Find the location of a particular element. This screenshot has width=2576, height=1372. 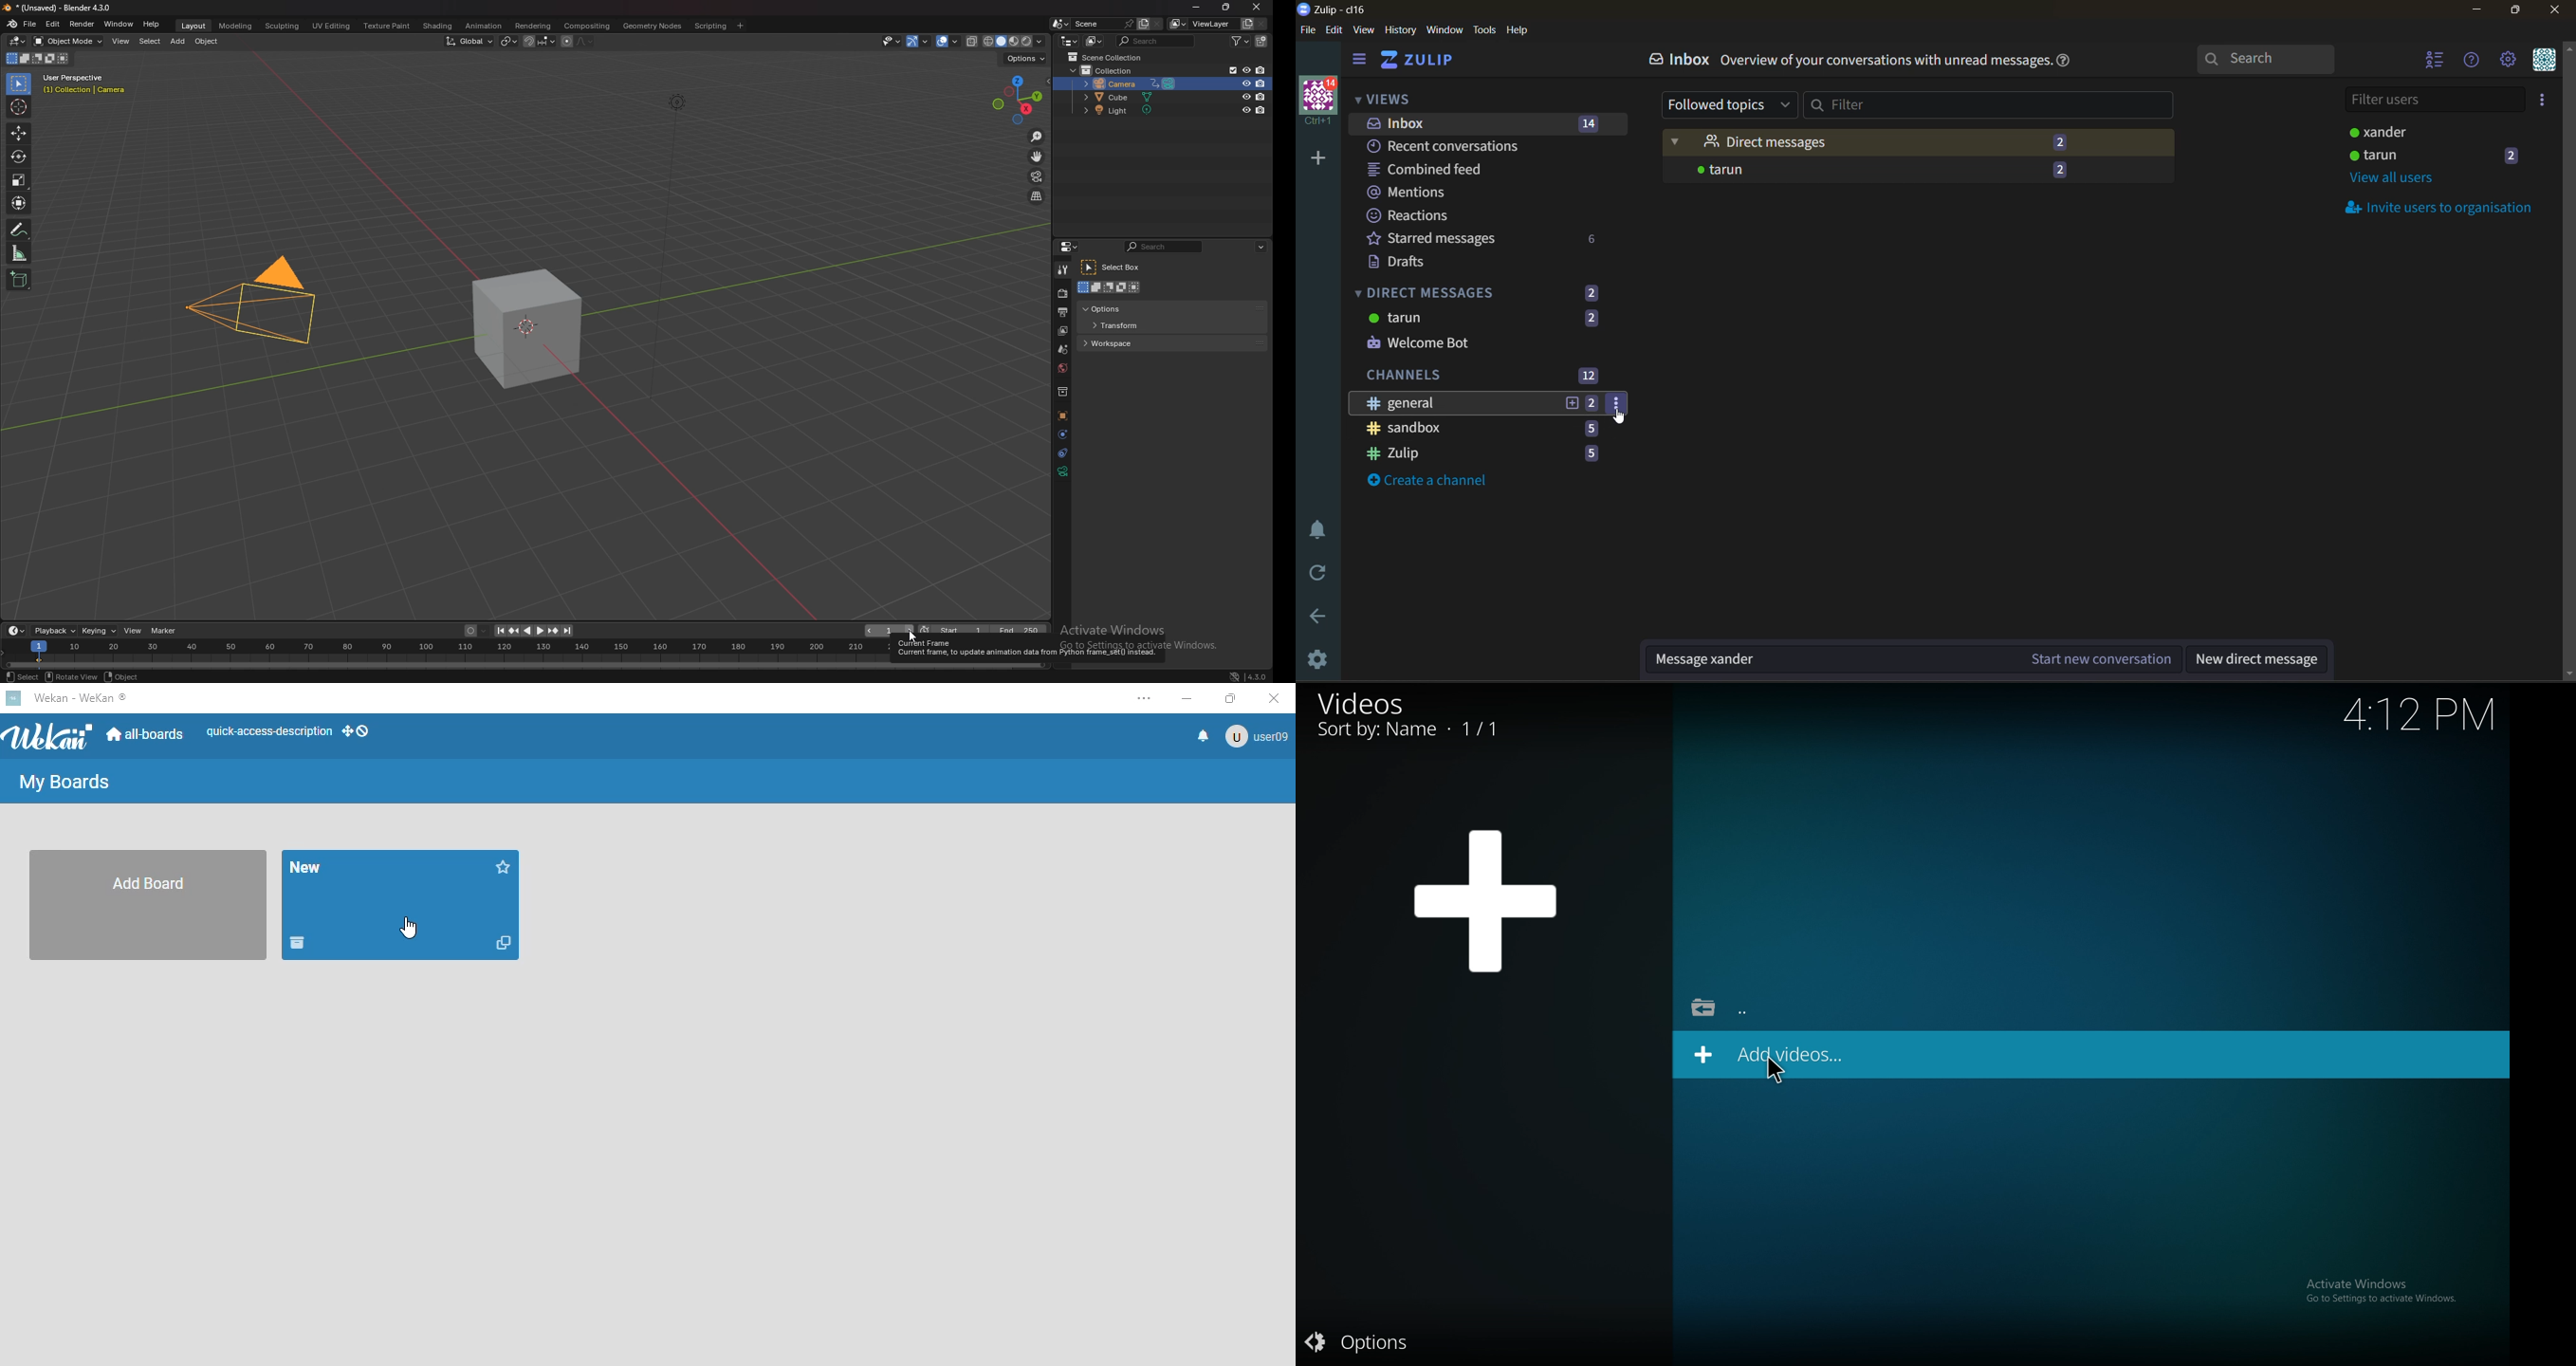

general 2 is located at coordinates (1490, 404).